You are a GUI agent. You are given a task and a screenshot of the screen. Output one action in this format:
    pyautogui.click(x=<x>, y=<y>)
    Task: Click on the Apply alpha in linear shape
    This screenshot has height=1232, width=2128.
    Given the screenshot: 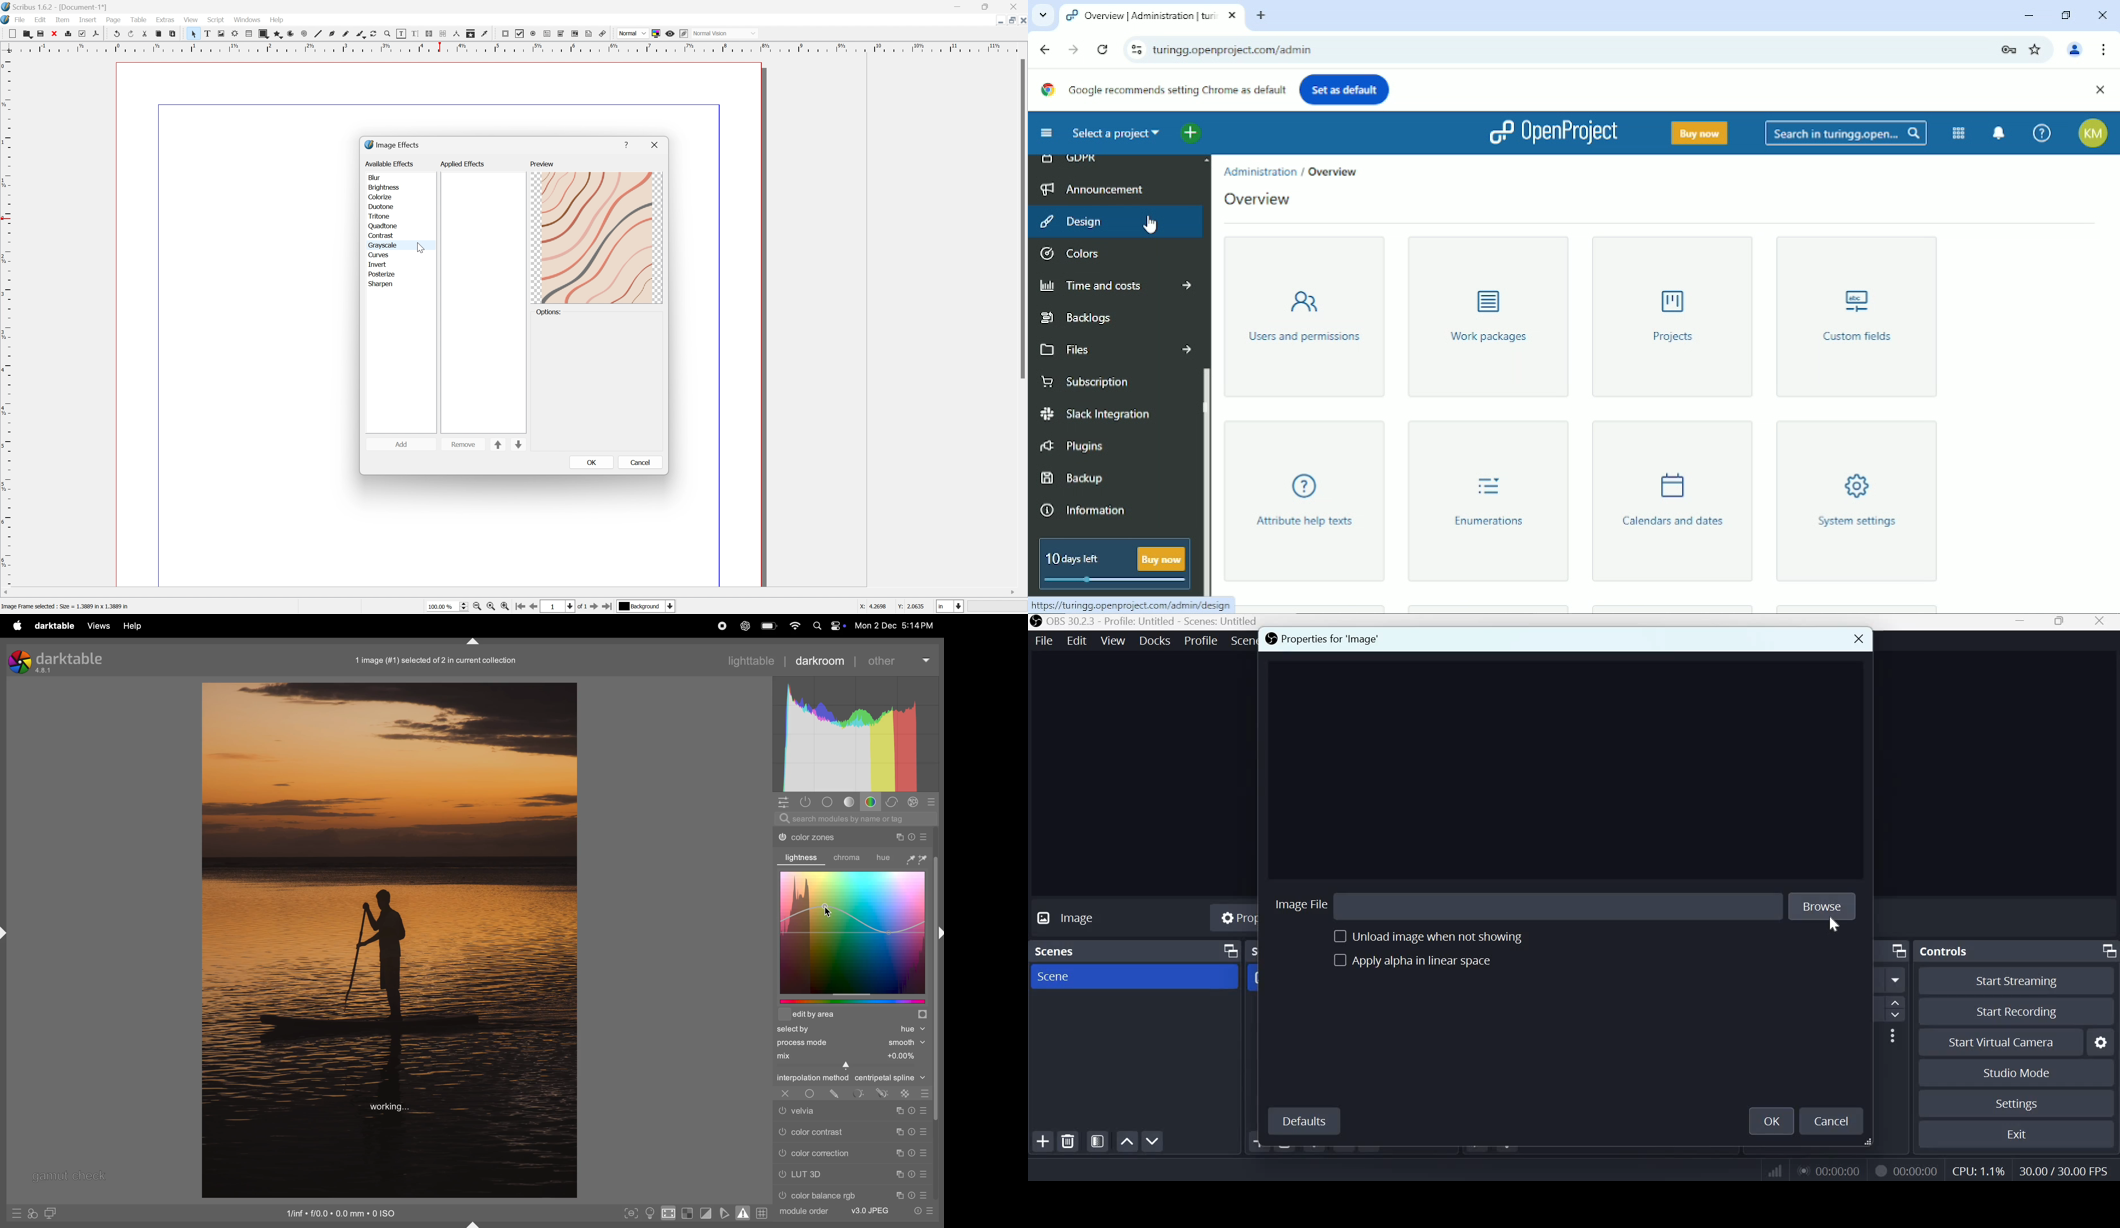 What is the action you would take?
    pyautogui.click(x=1415, y=962)
    